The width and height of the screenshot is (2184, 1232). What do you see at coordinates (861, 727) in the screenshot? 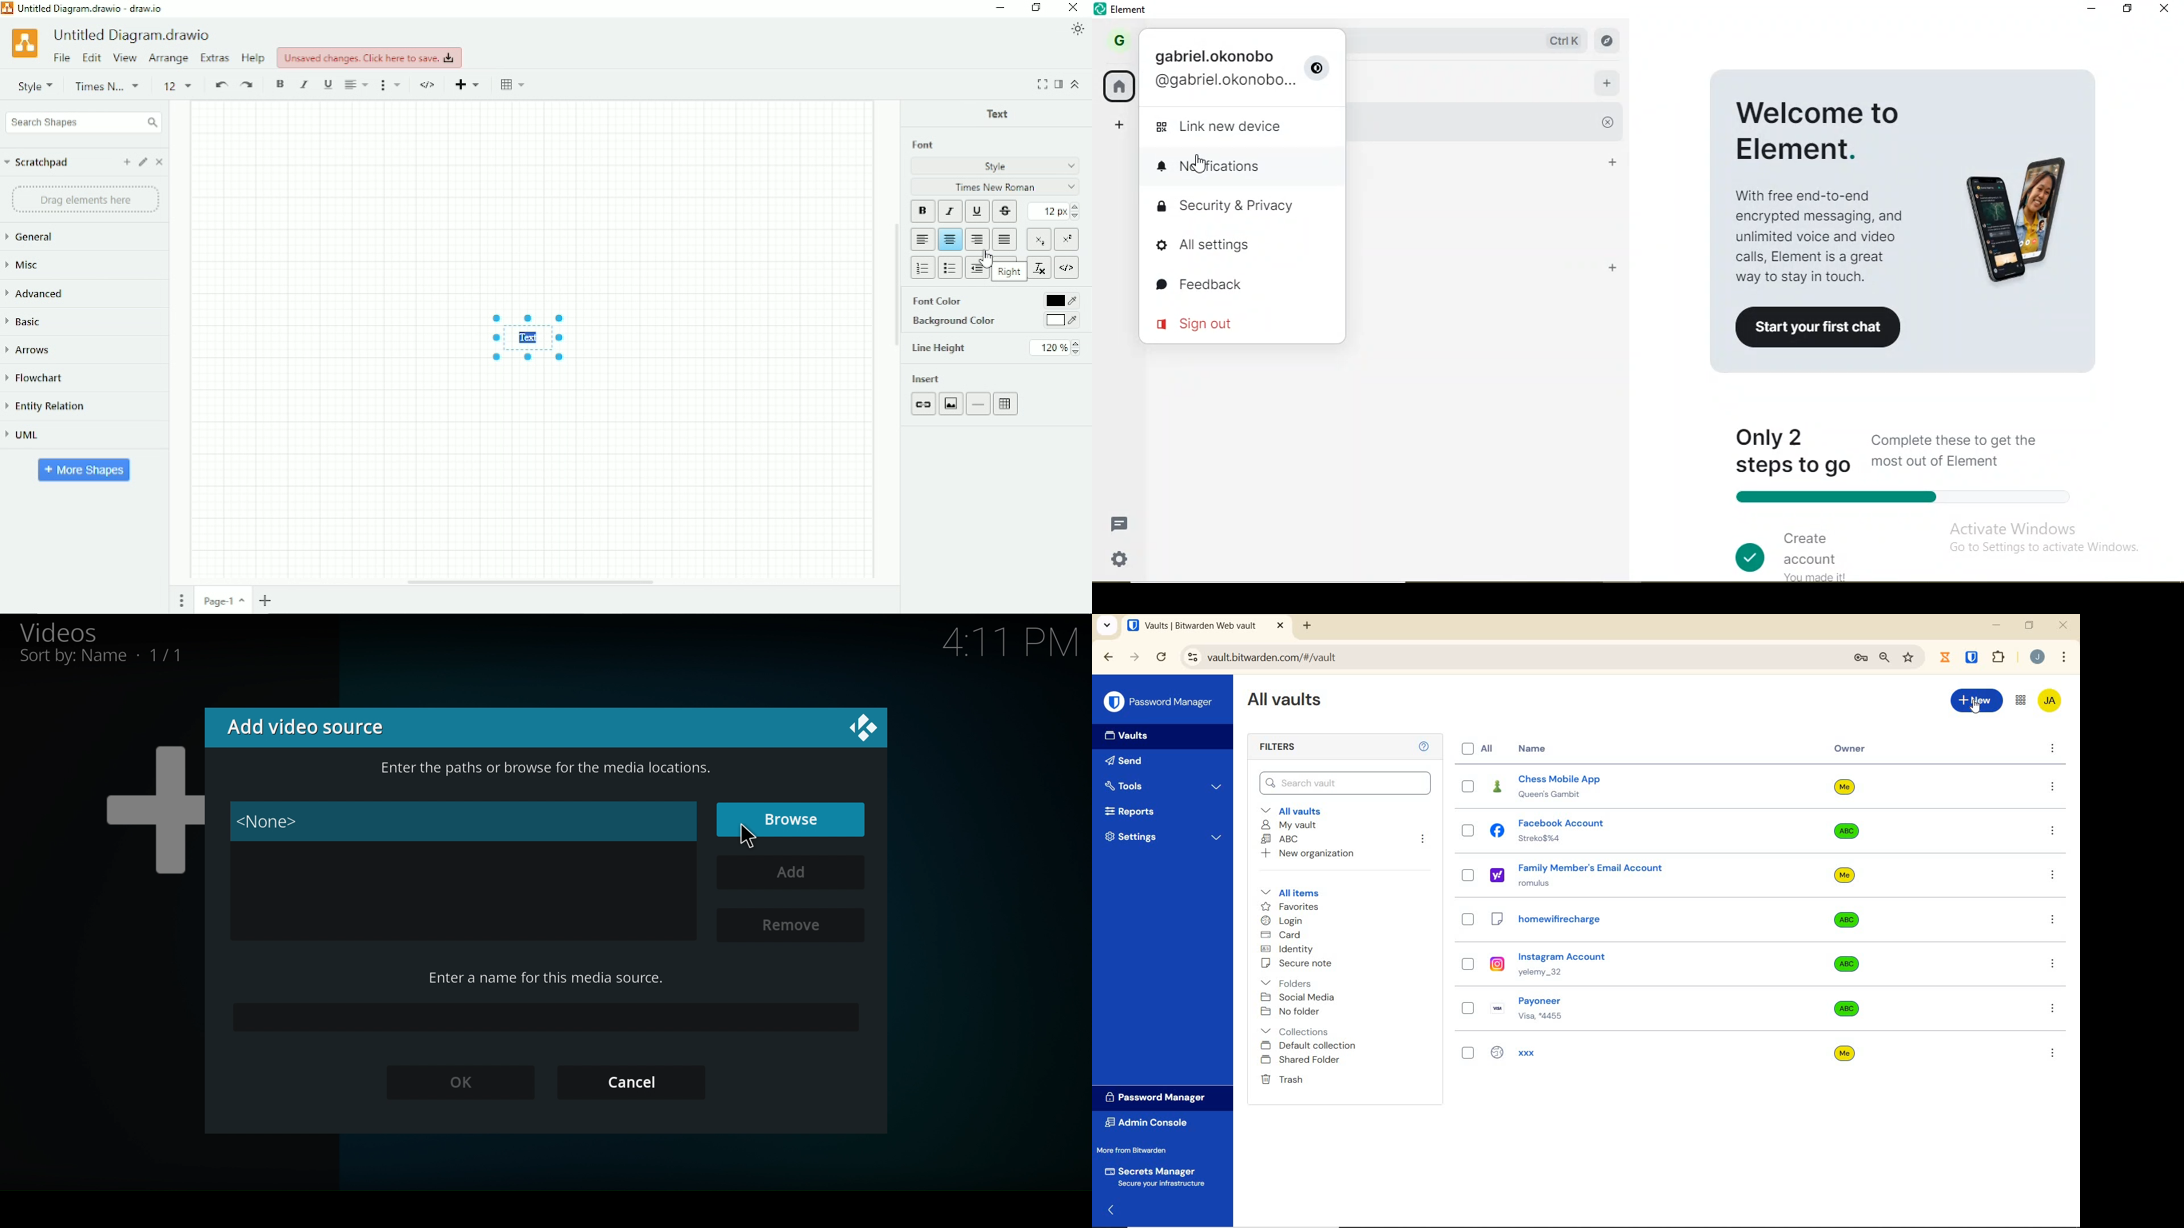
I see `Close` at bounding box center [861, 727].